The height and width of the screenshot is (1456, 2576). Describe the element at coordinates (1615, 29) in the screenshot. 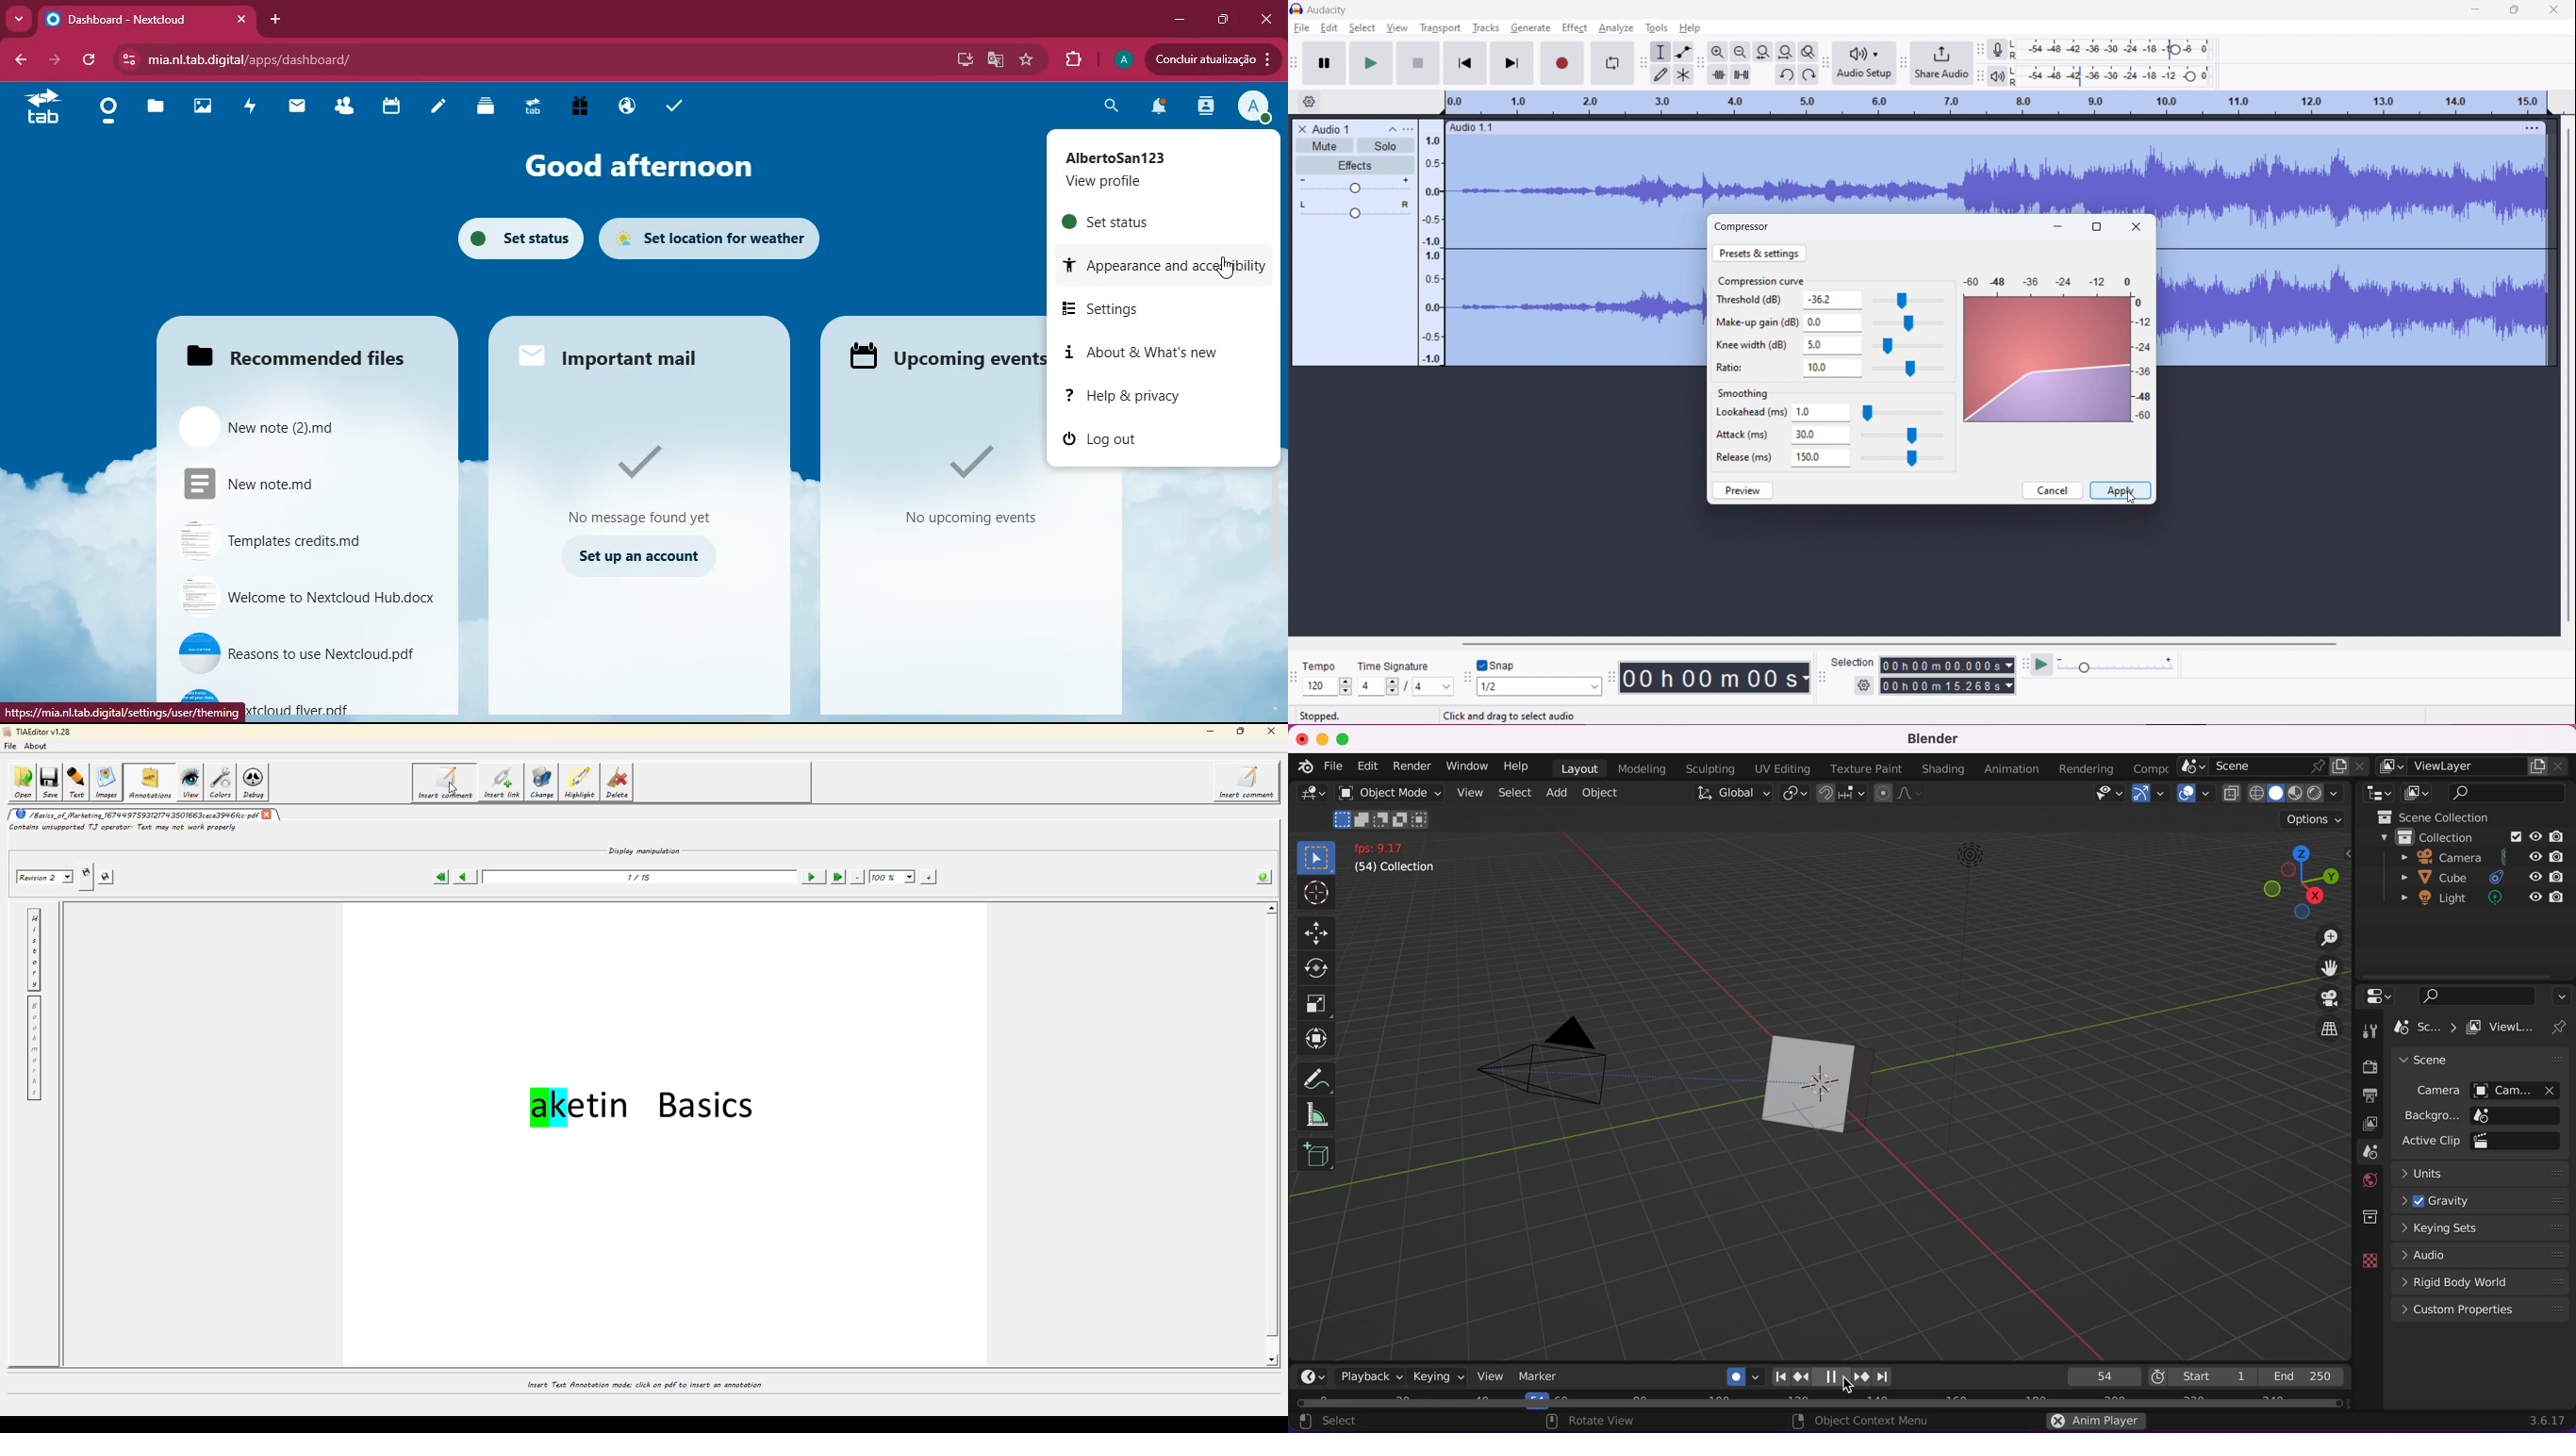

I see `analyze` at that location.